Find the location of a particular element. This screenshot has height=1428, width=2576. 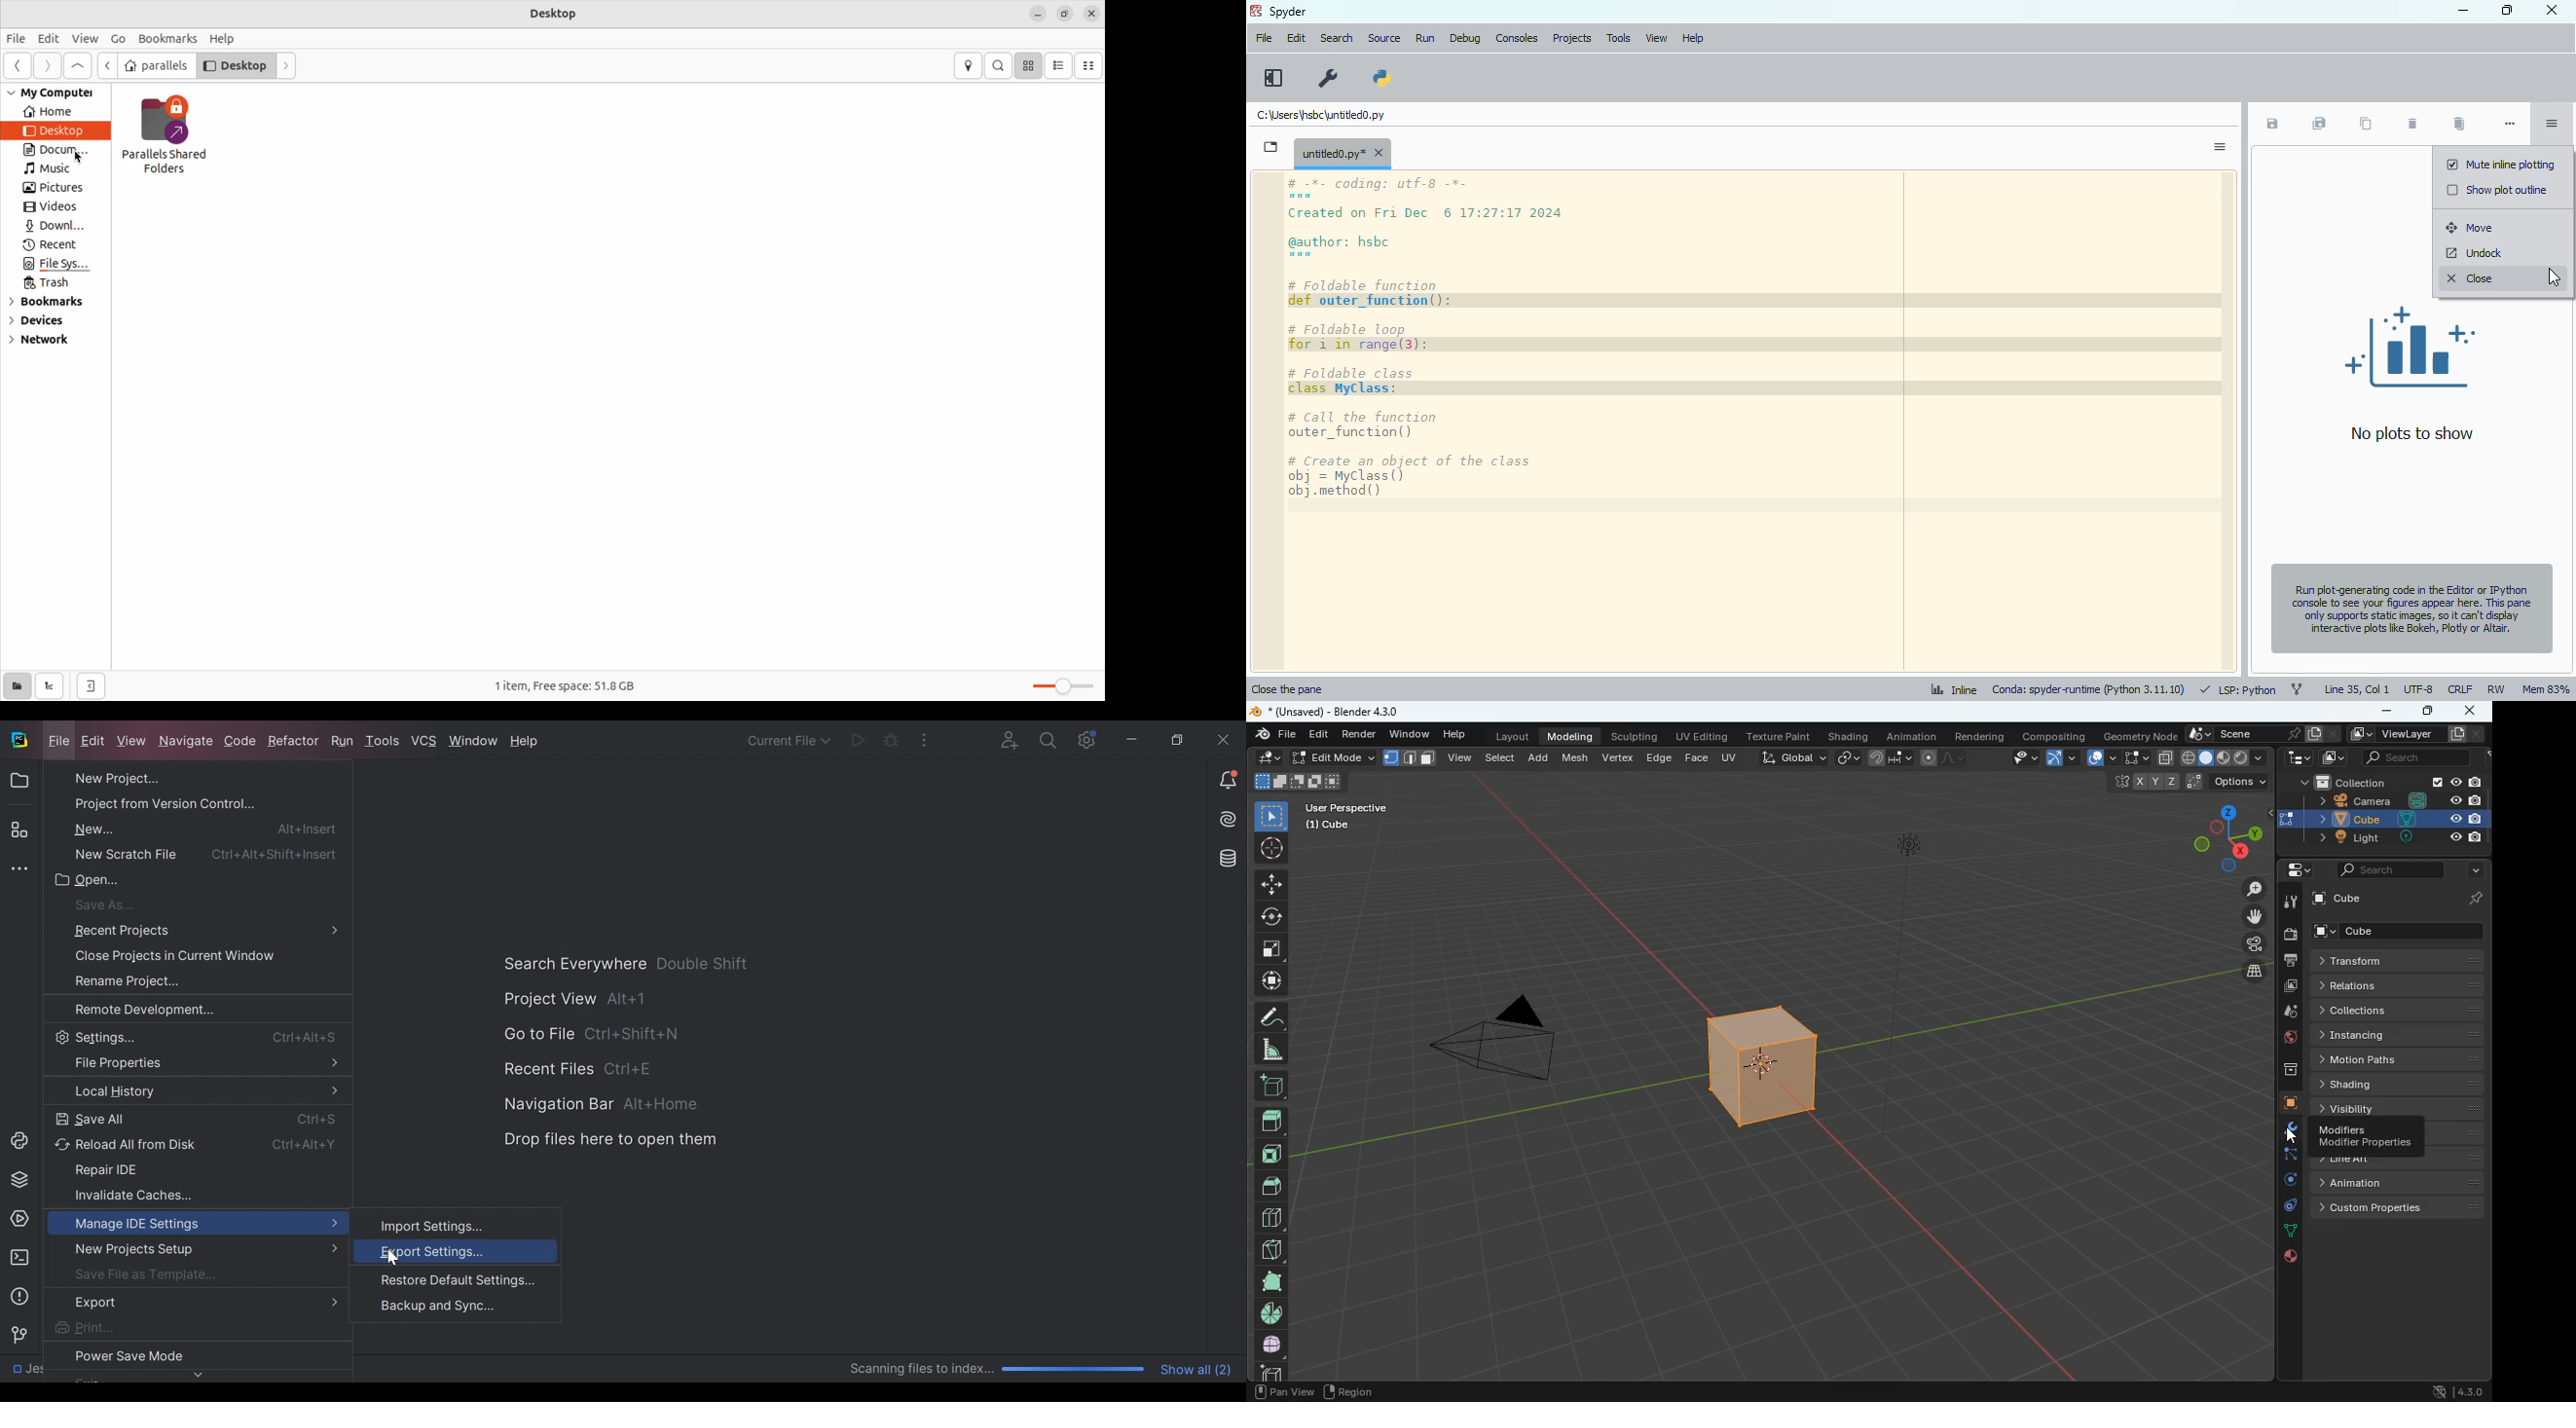

divide is located at coordinates (1273, 1217).